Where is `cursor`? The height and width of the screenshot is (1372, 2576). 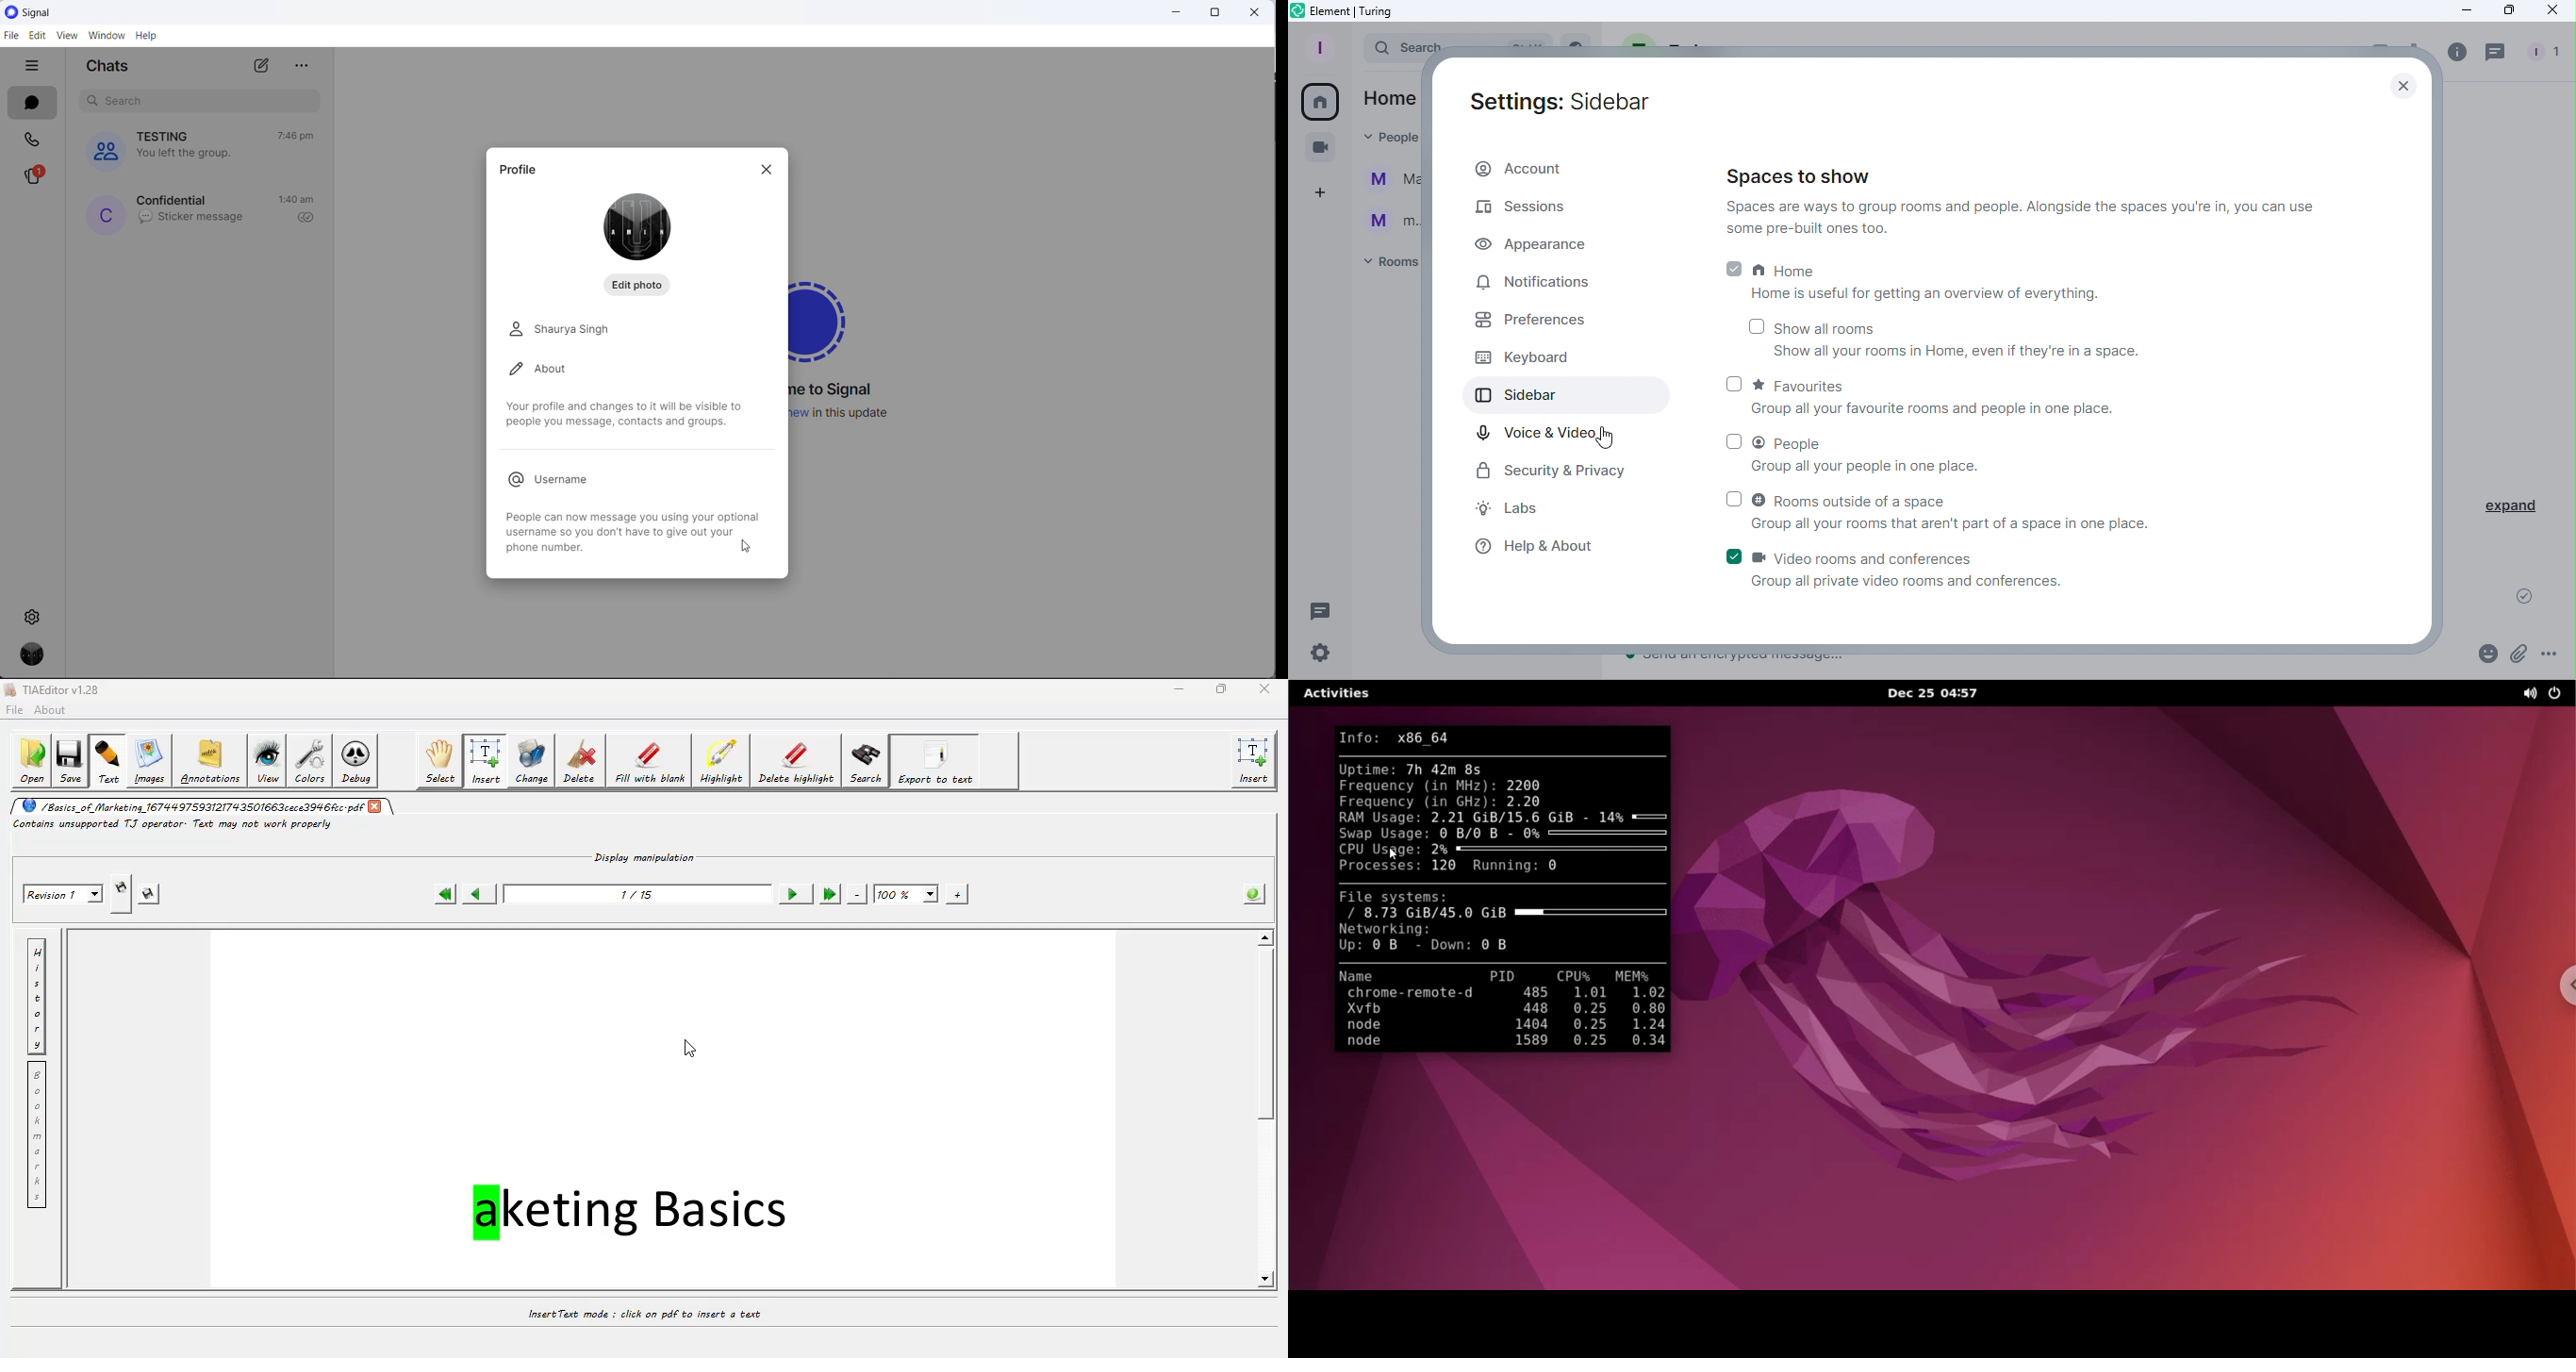 cursor is located at coordinates (749, 549).